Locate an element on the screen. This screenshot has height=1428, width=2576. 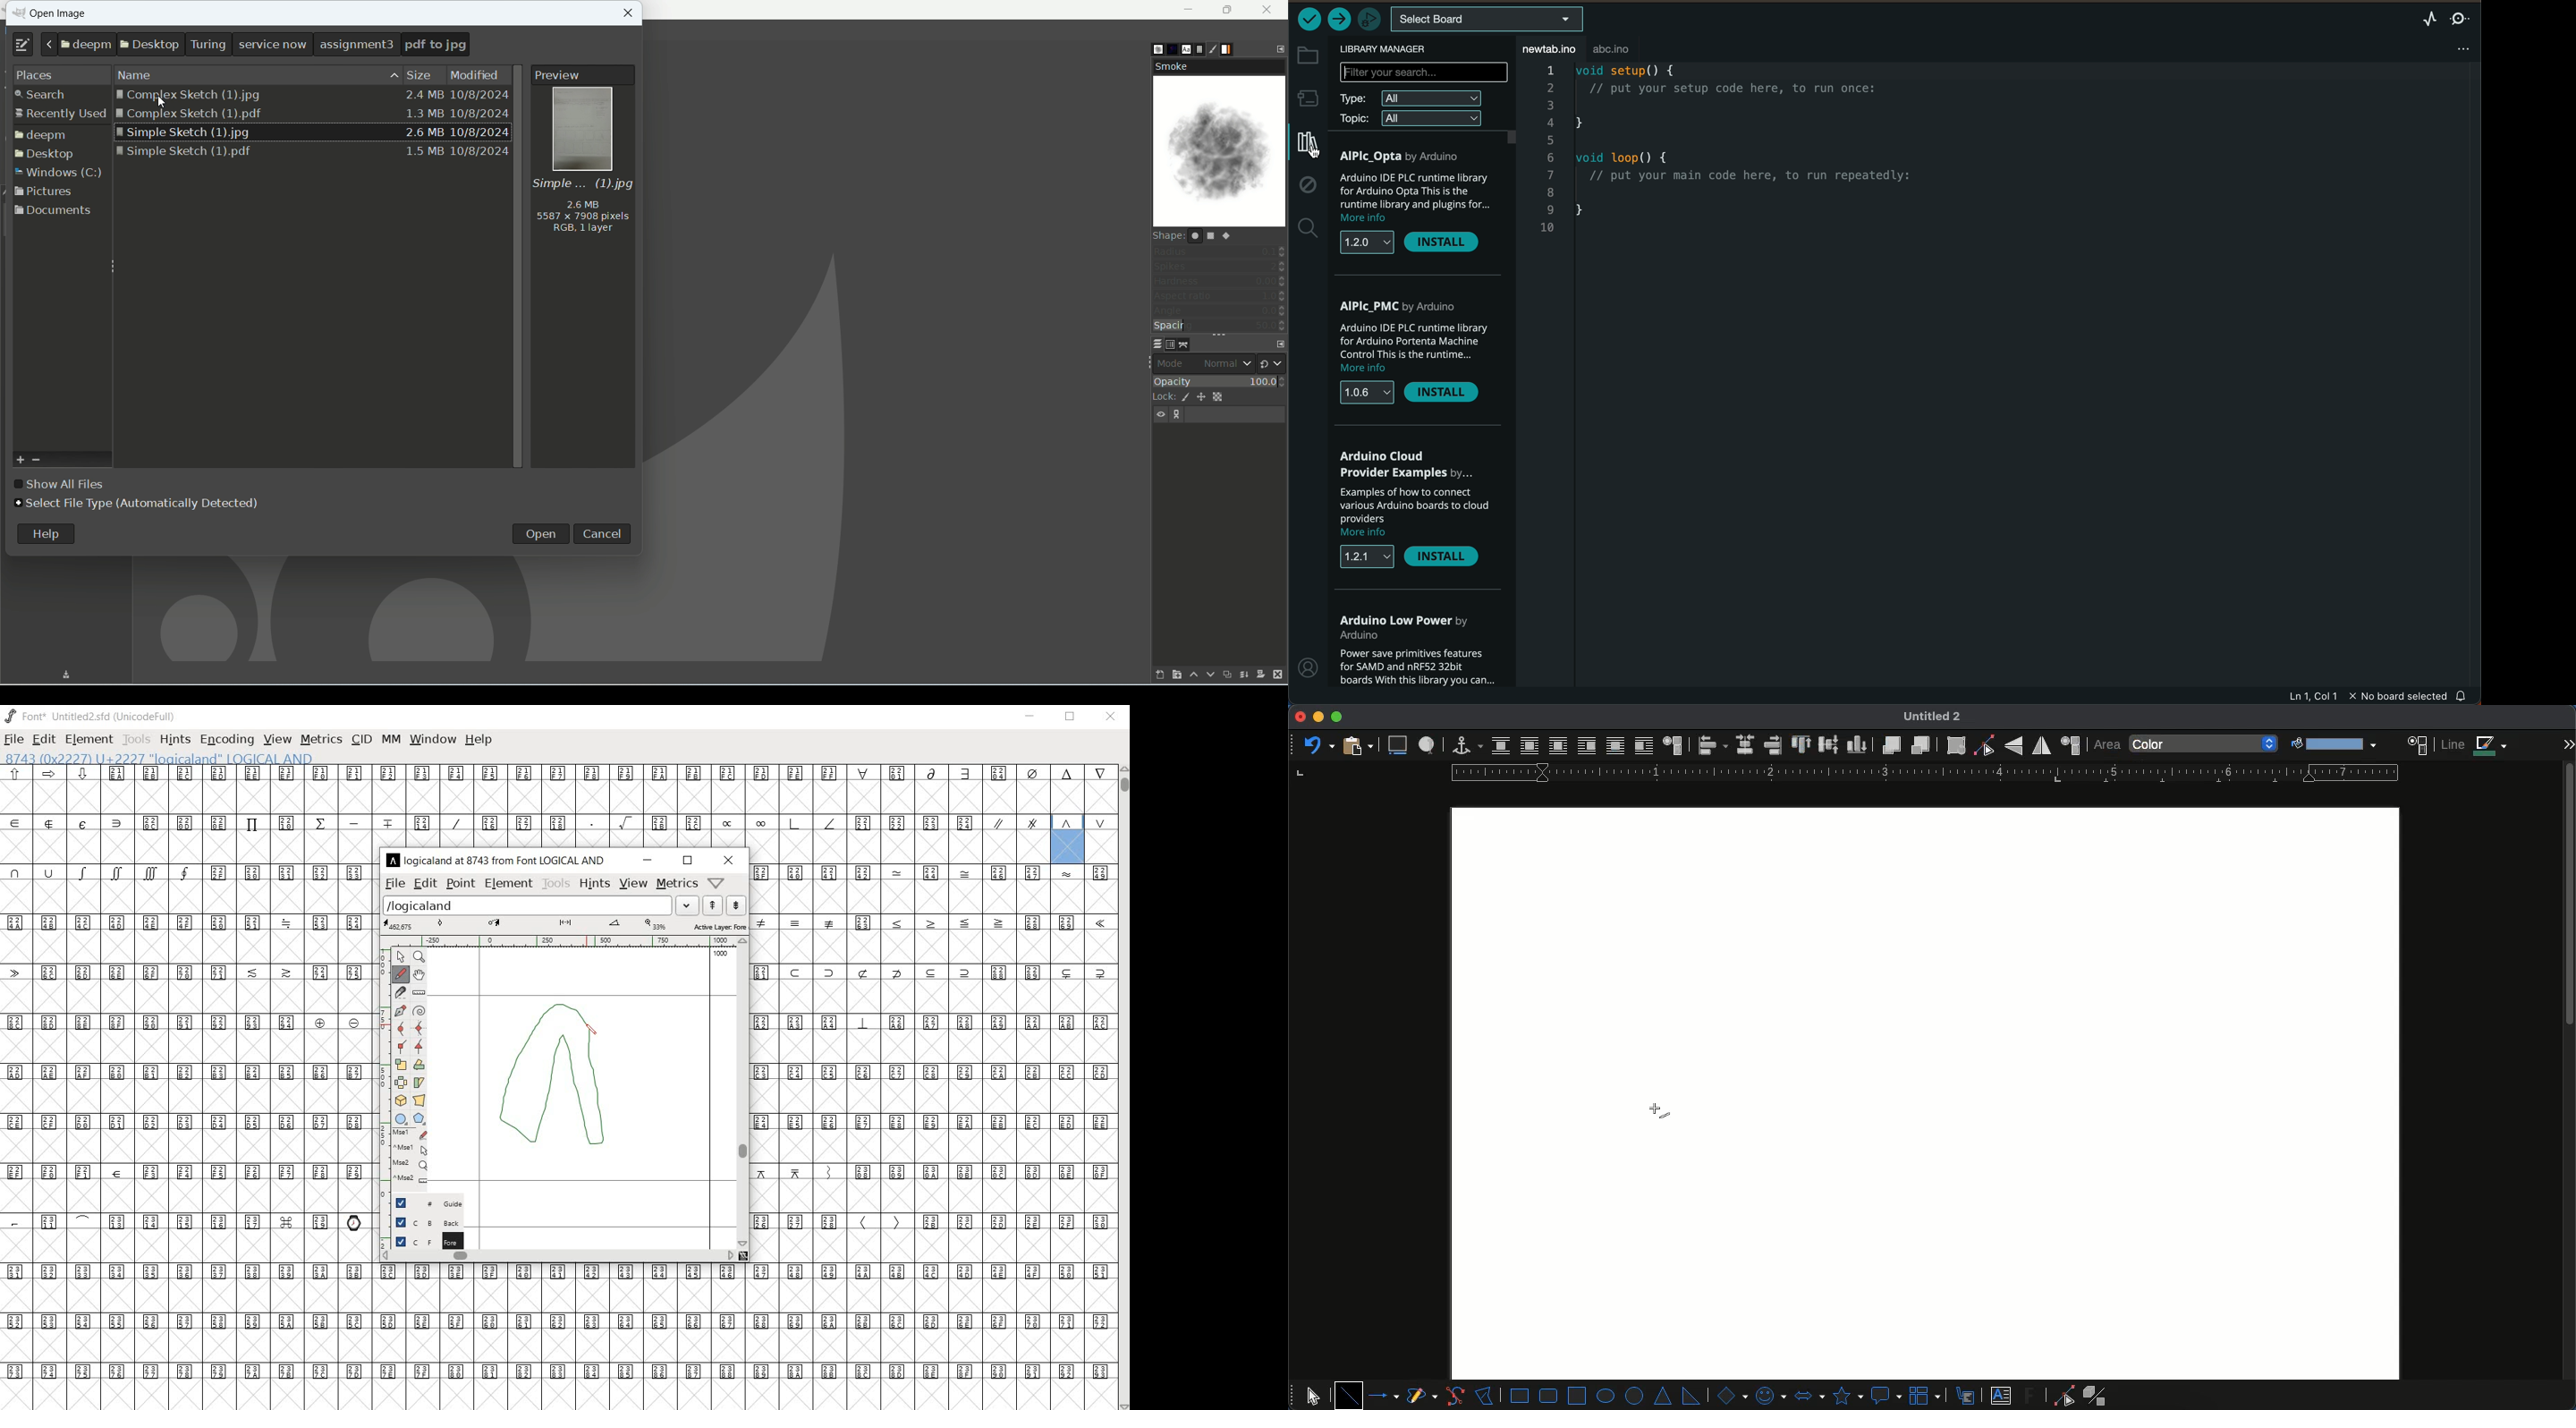
lines and arrows is located at coordinates (1385, 1396).